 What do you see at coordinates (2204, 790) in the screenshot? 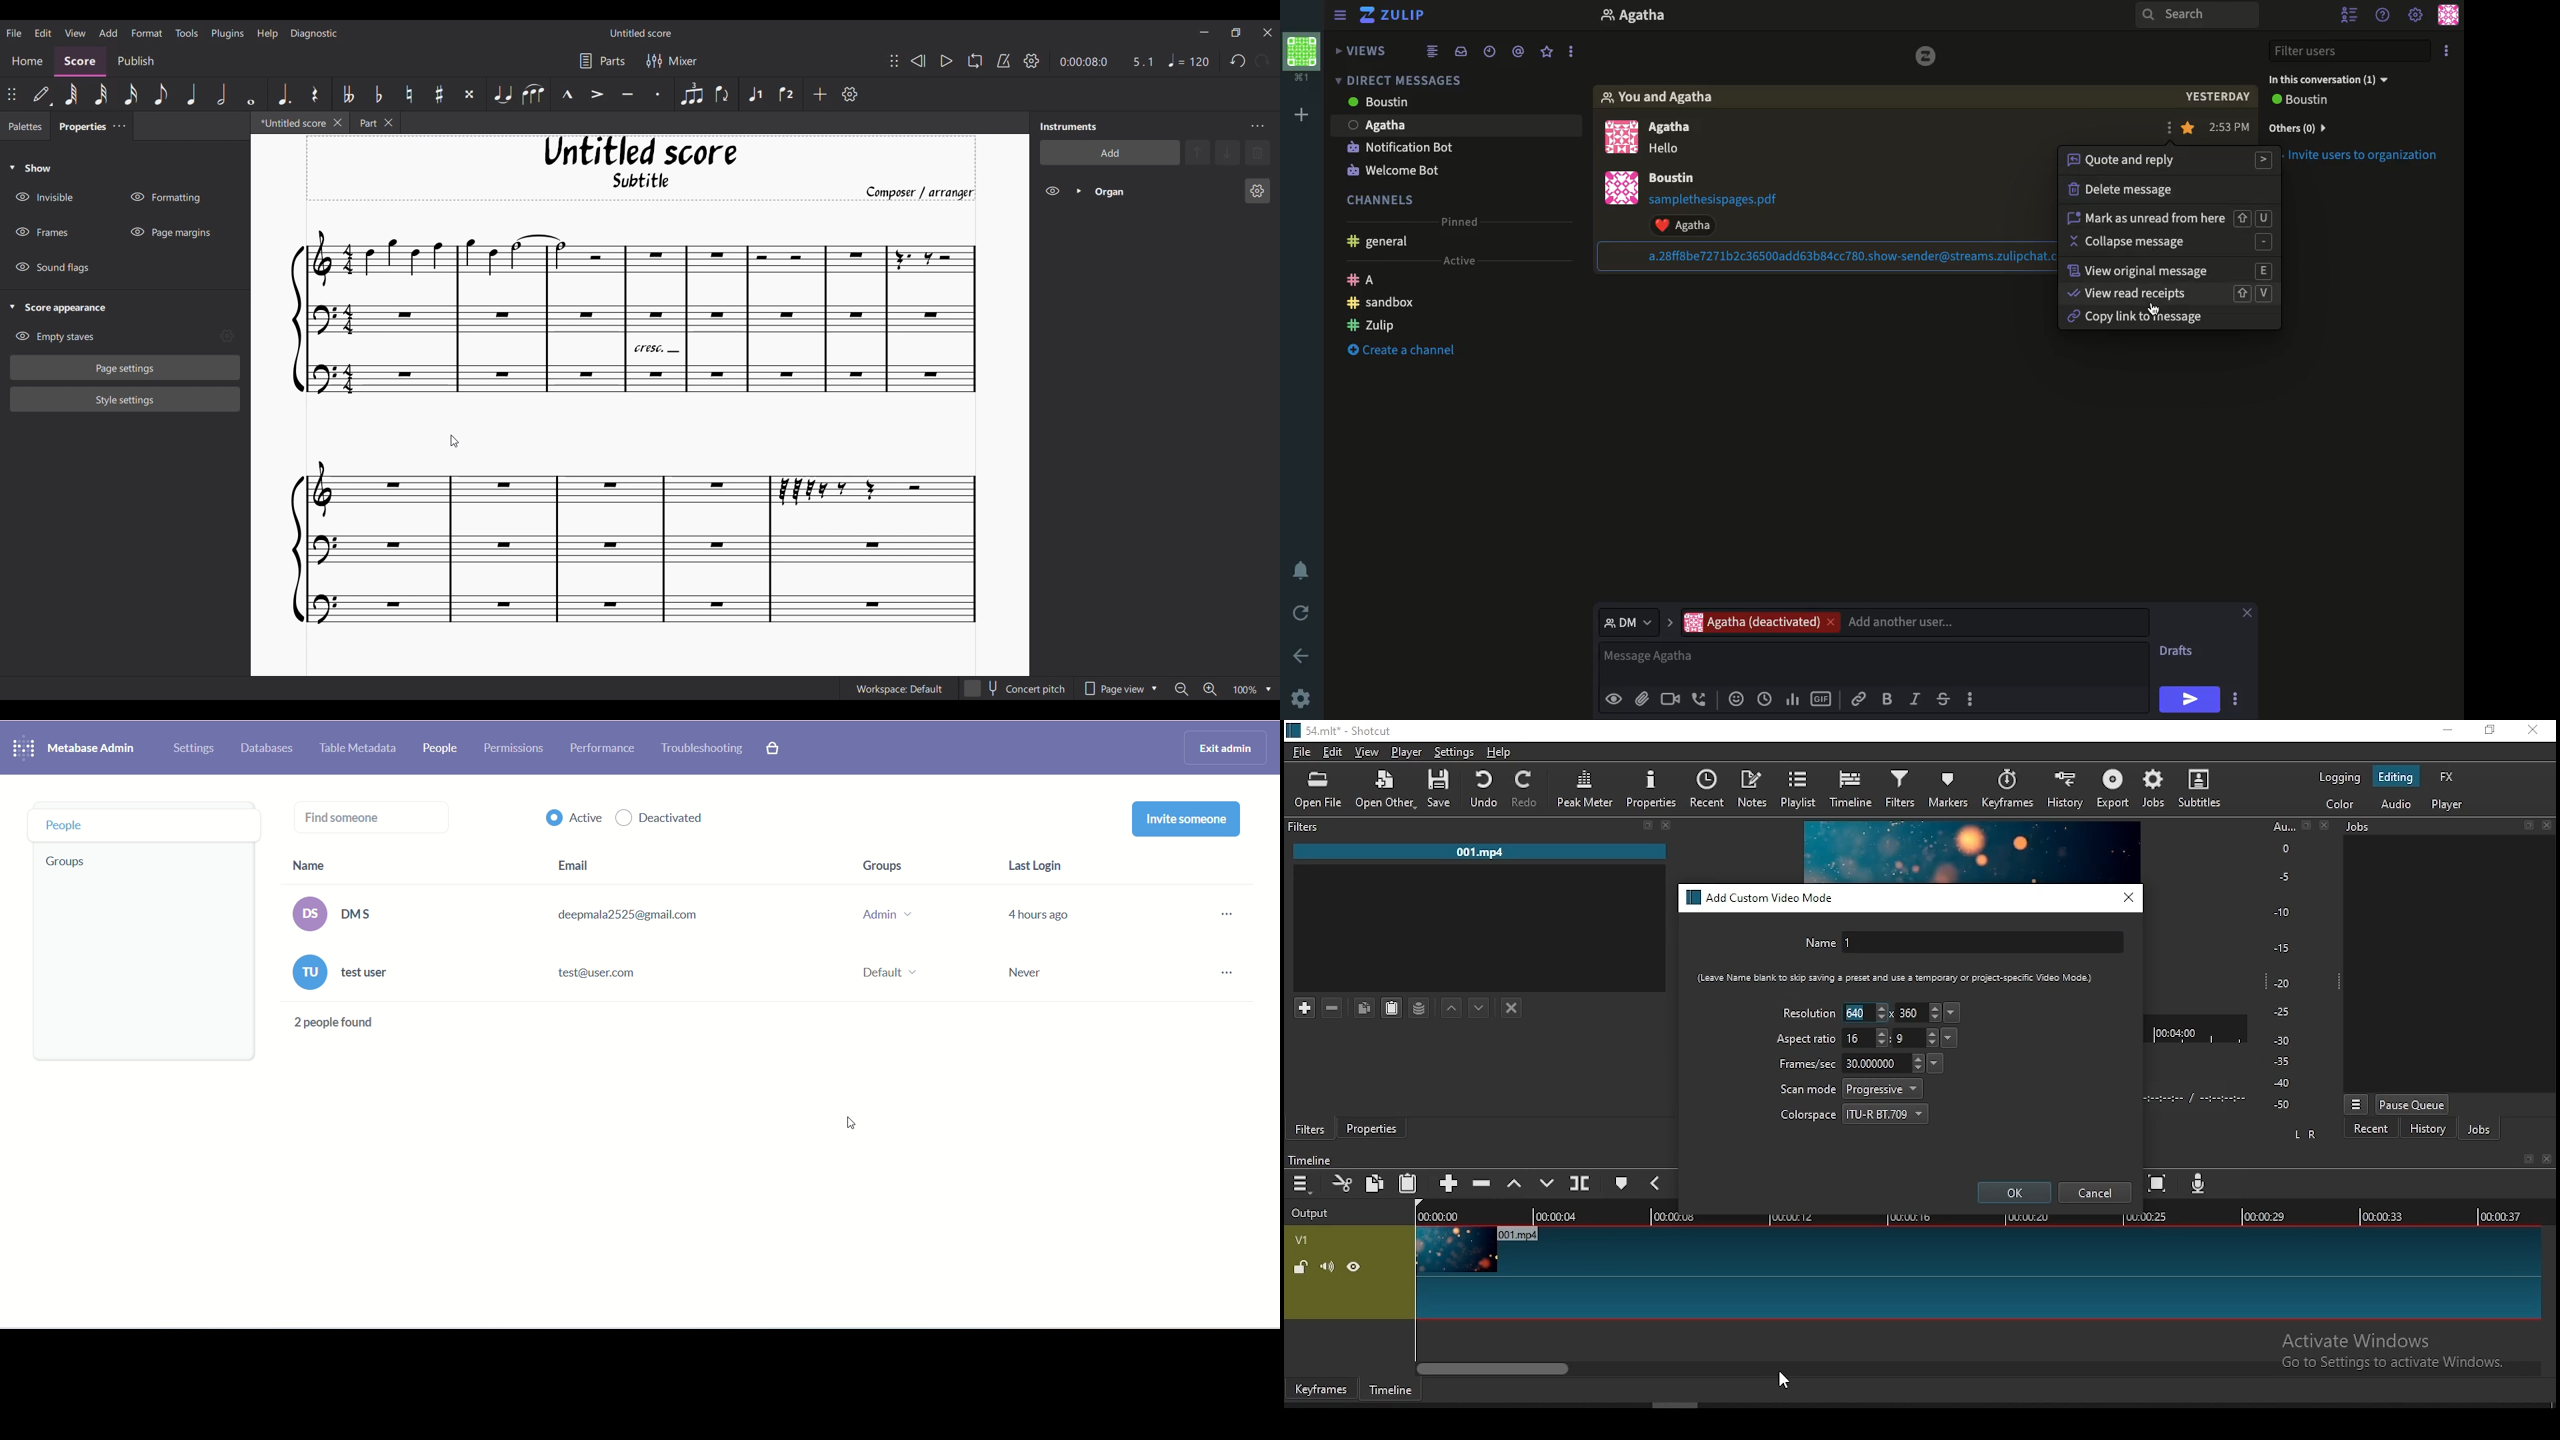
I see `subtitles` at bounding box center [2204, 790].